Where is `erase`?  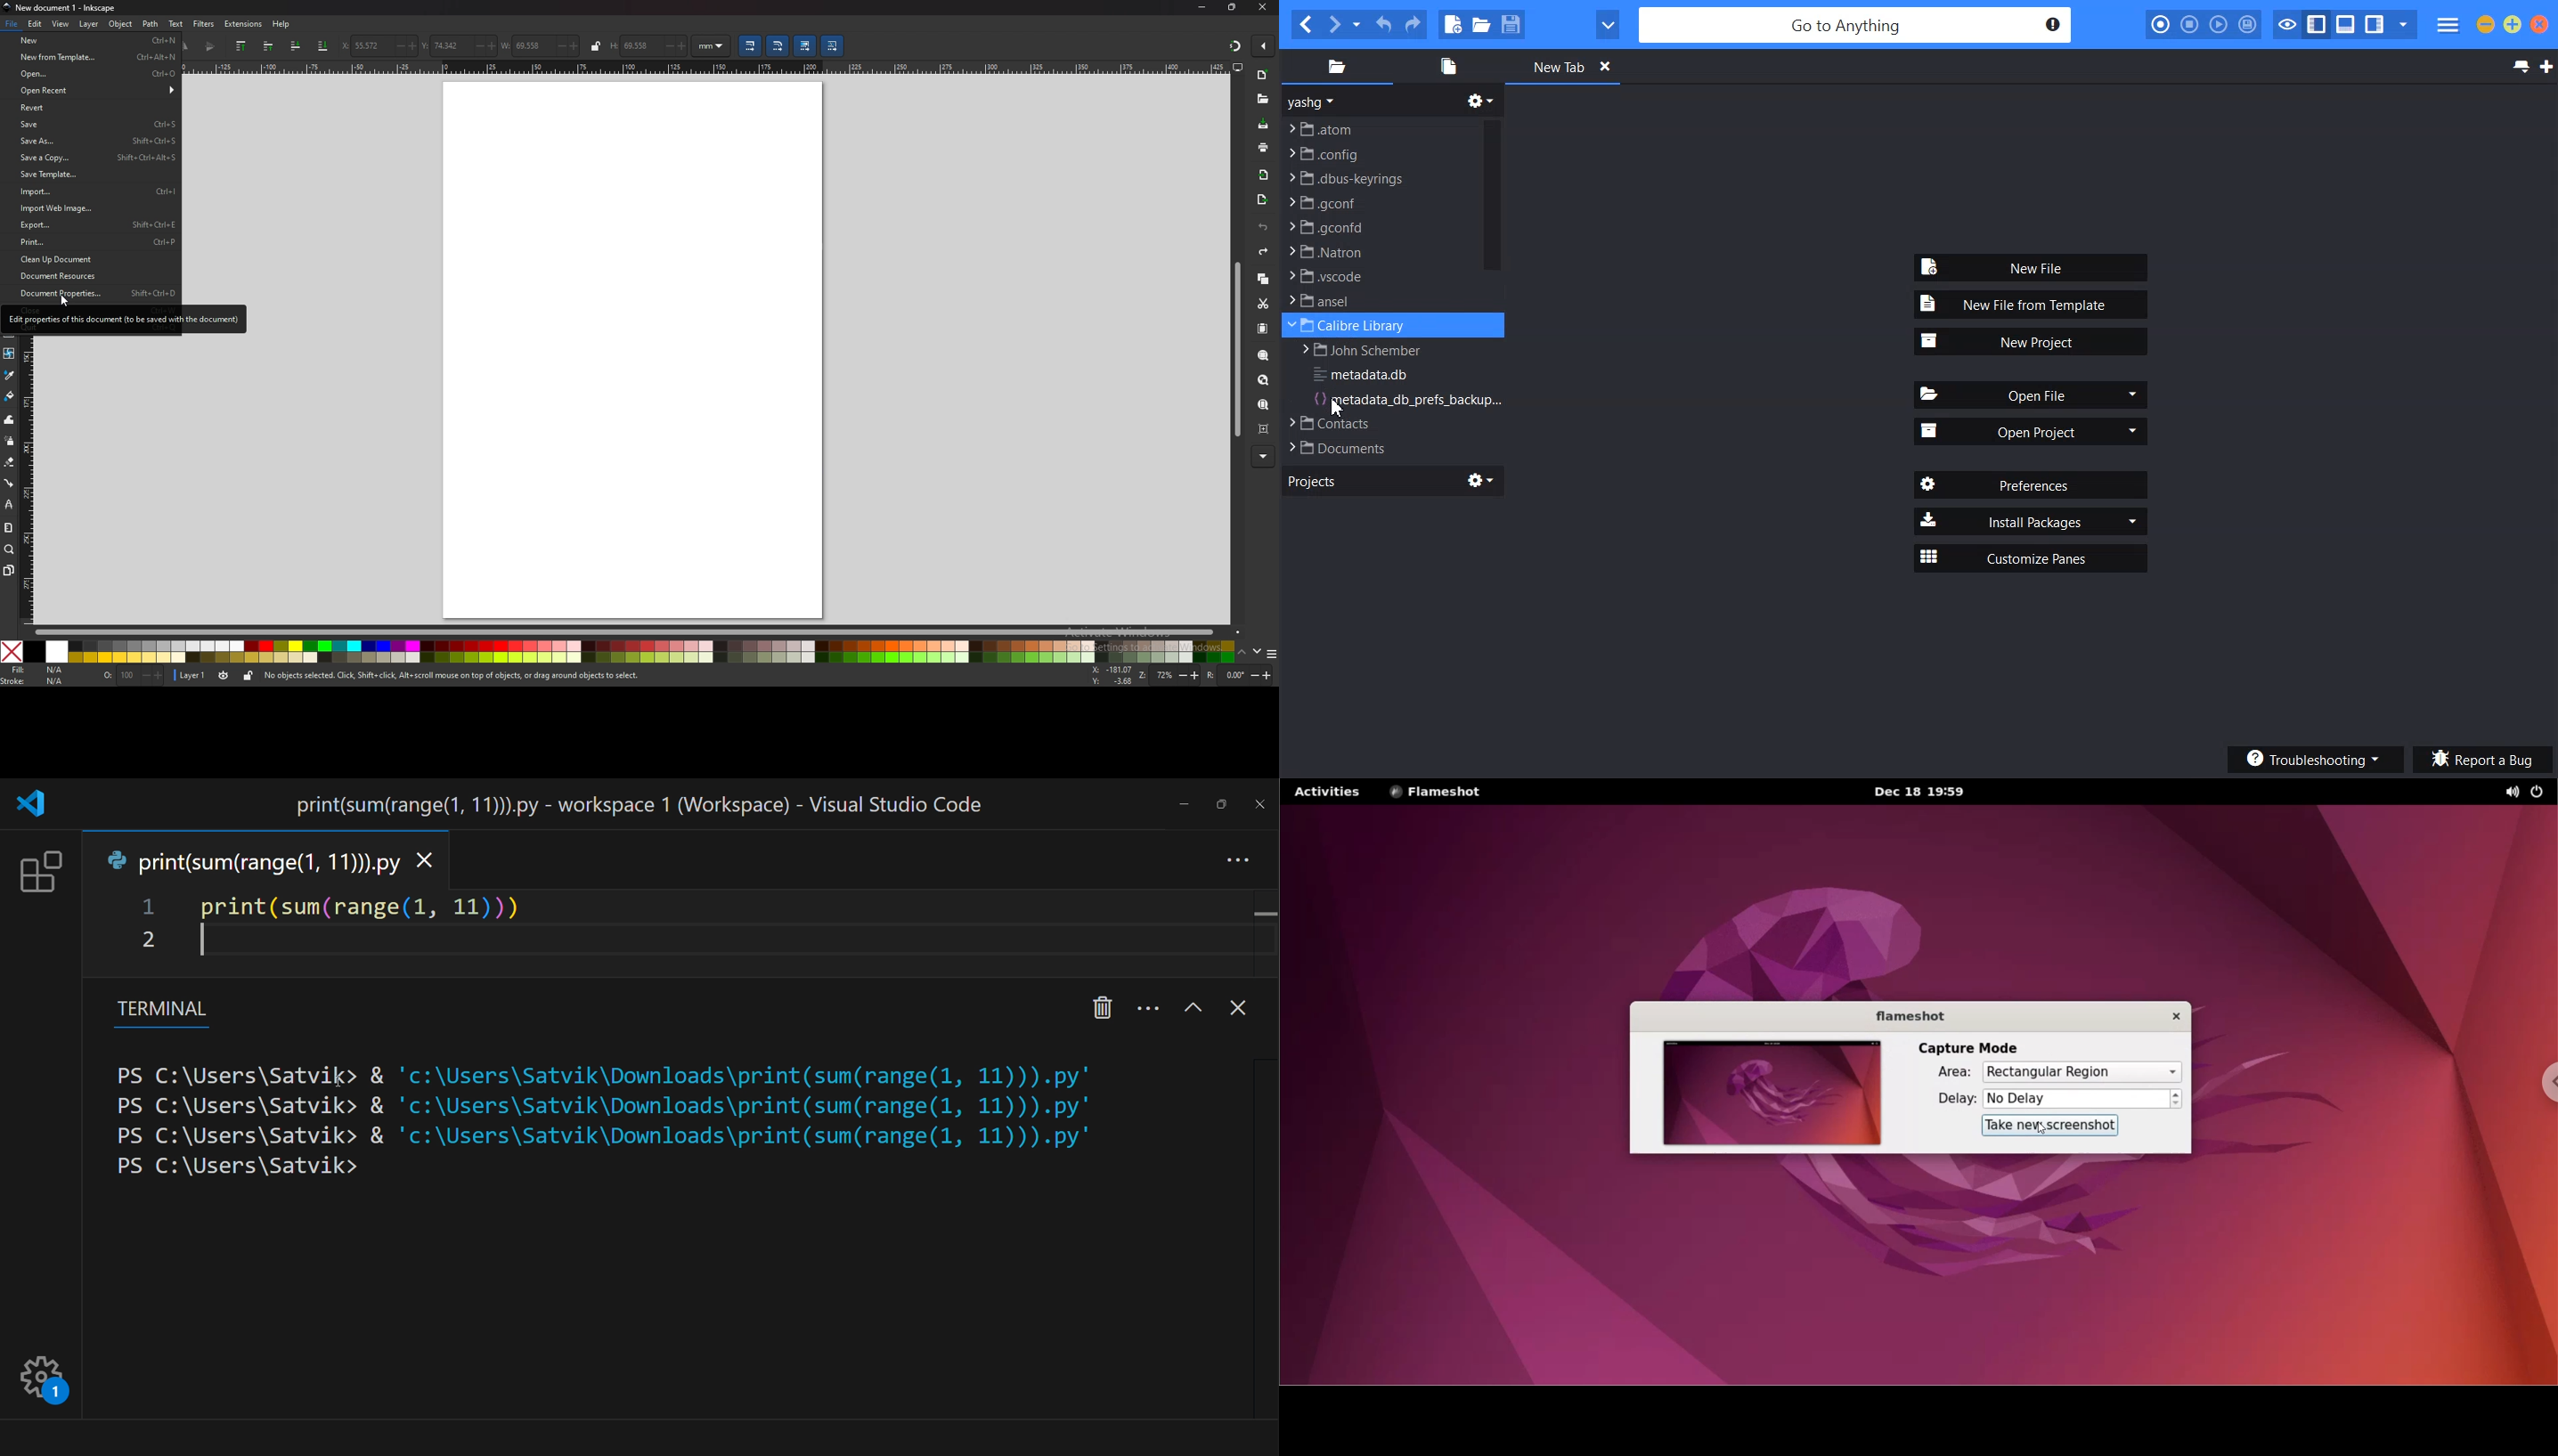 erase is located at coordinates (9, 462).